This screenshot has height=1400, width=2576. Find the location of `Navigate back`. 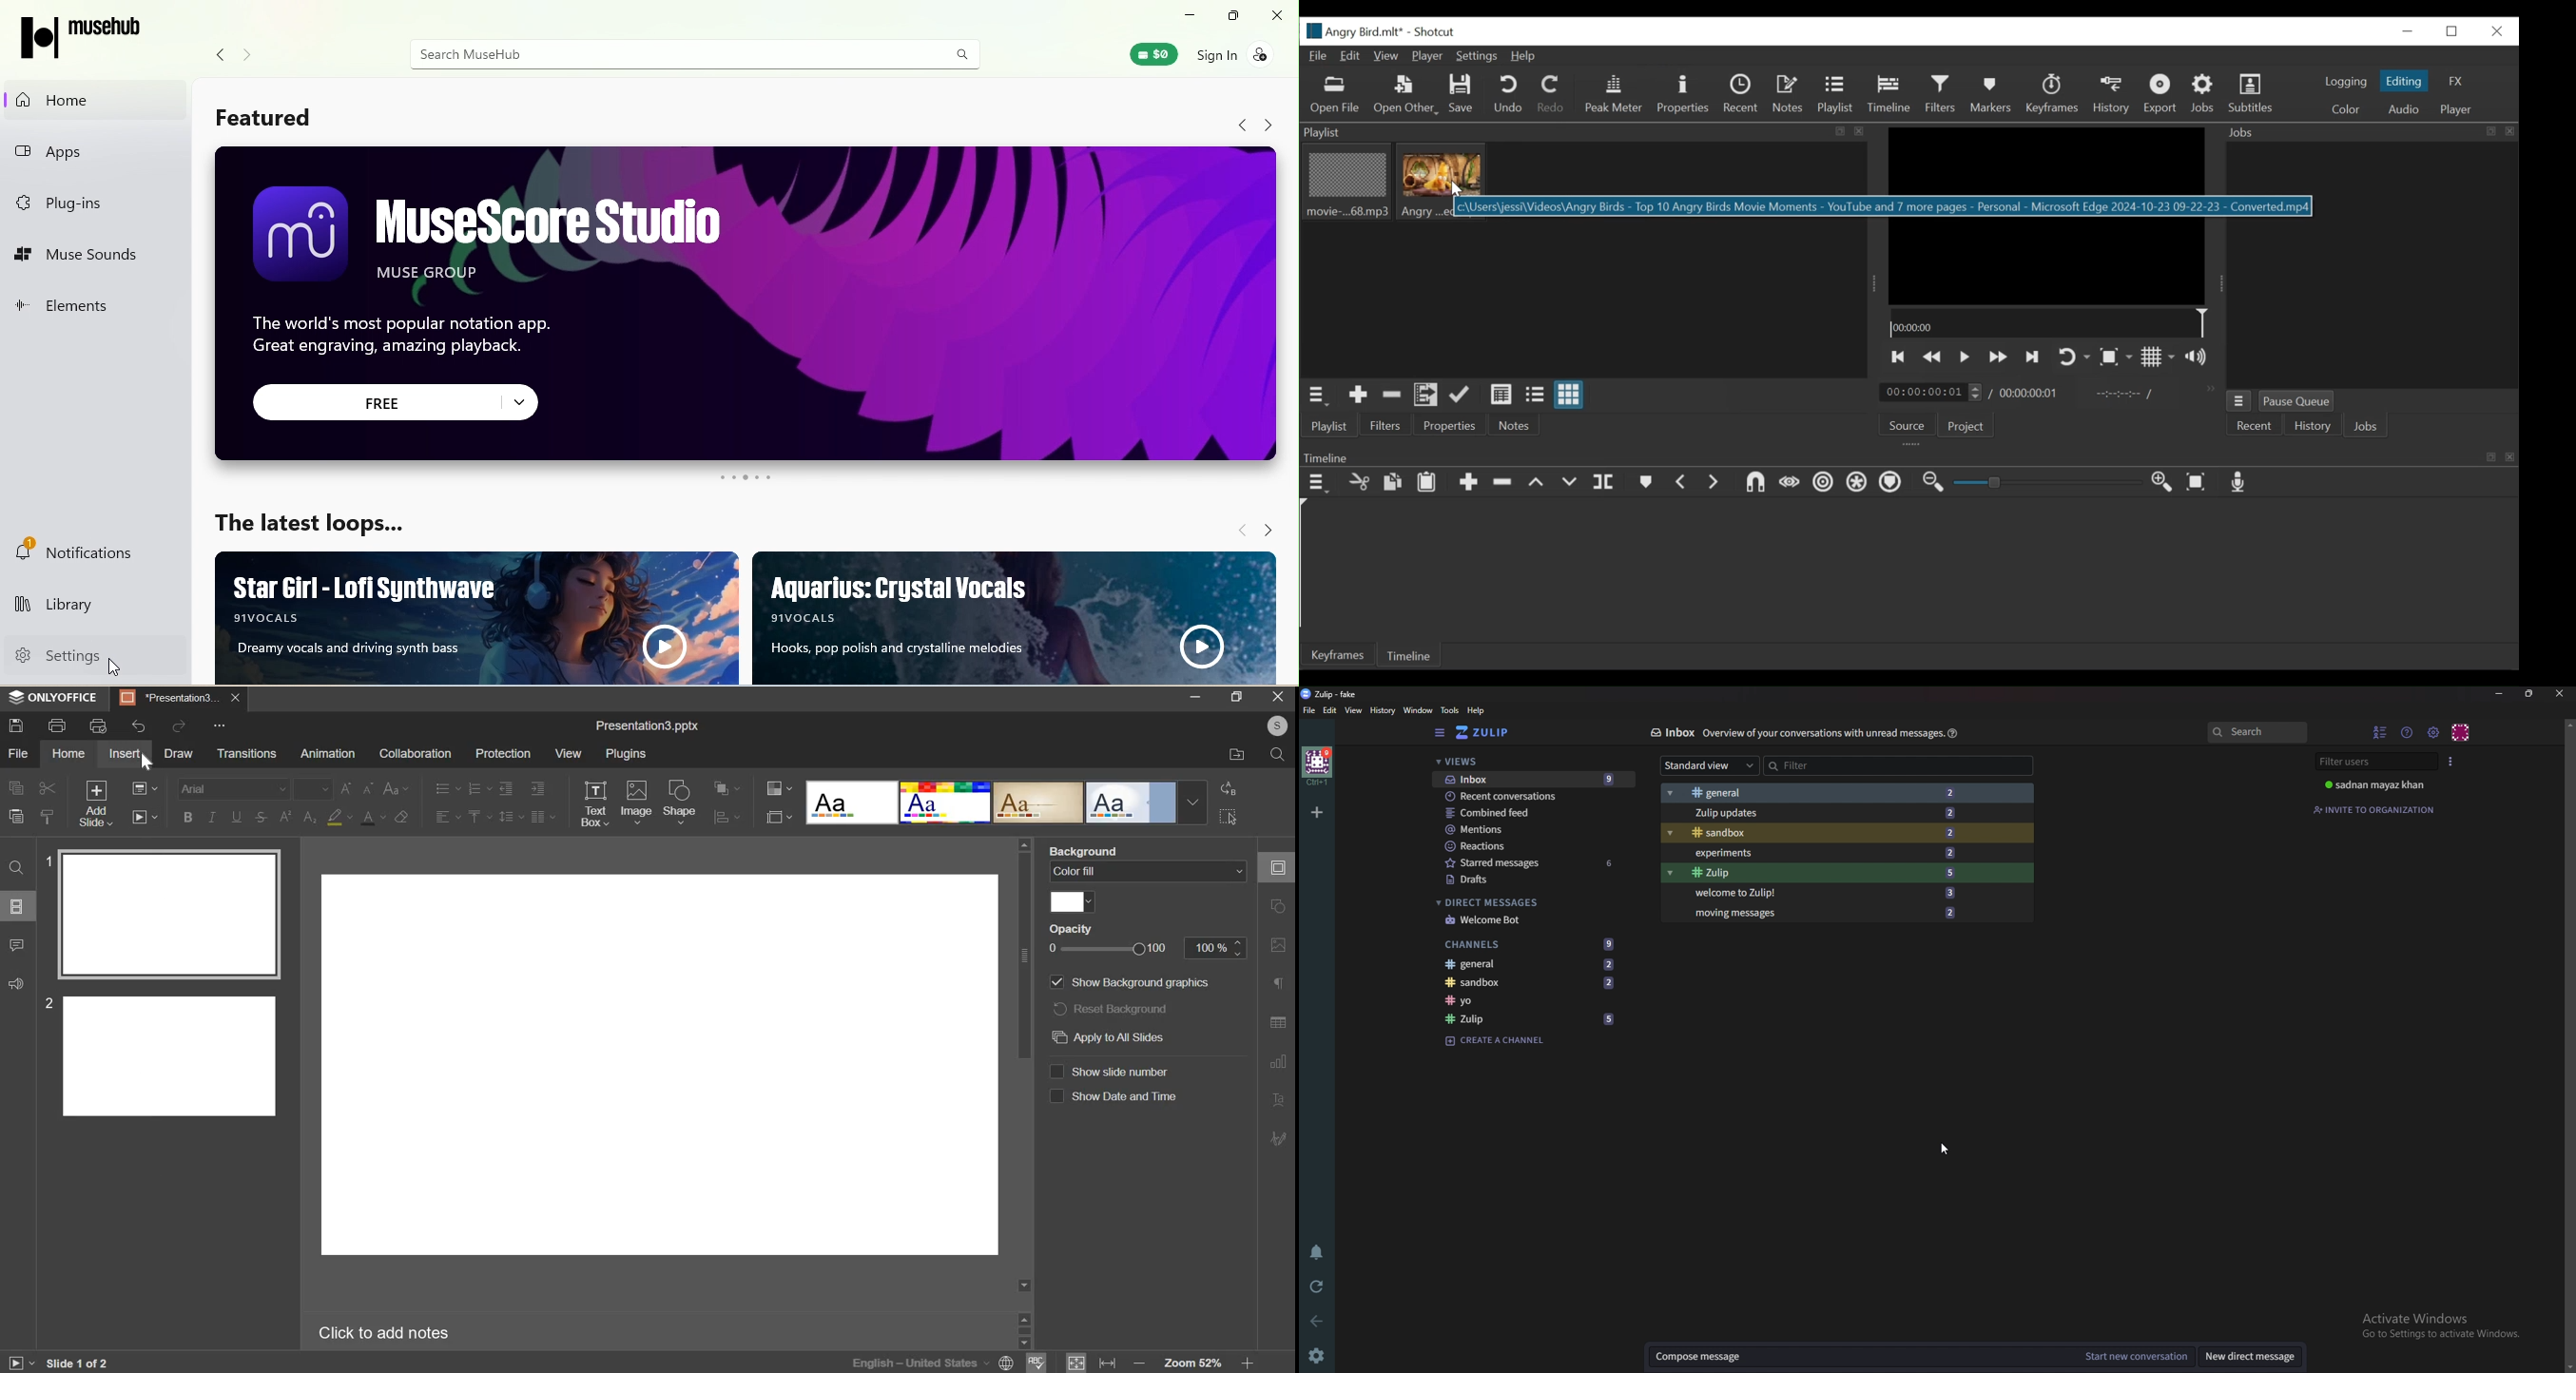

Navigate back is located at coordinates (1239, 120).